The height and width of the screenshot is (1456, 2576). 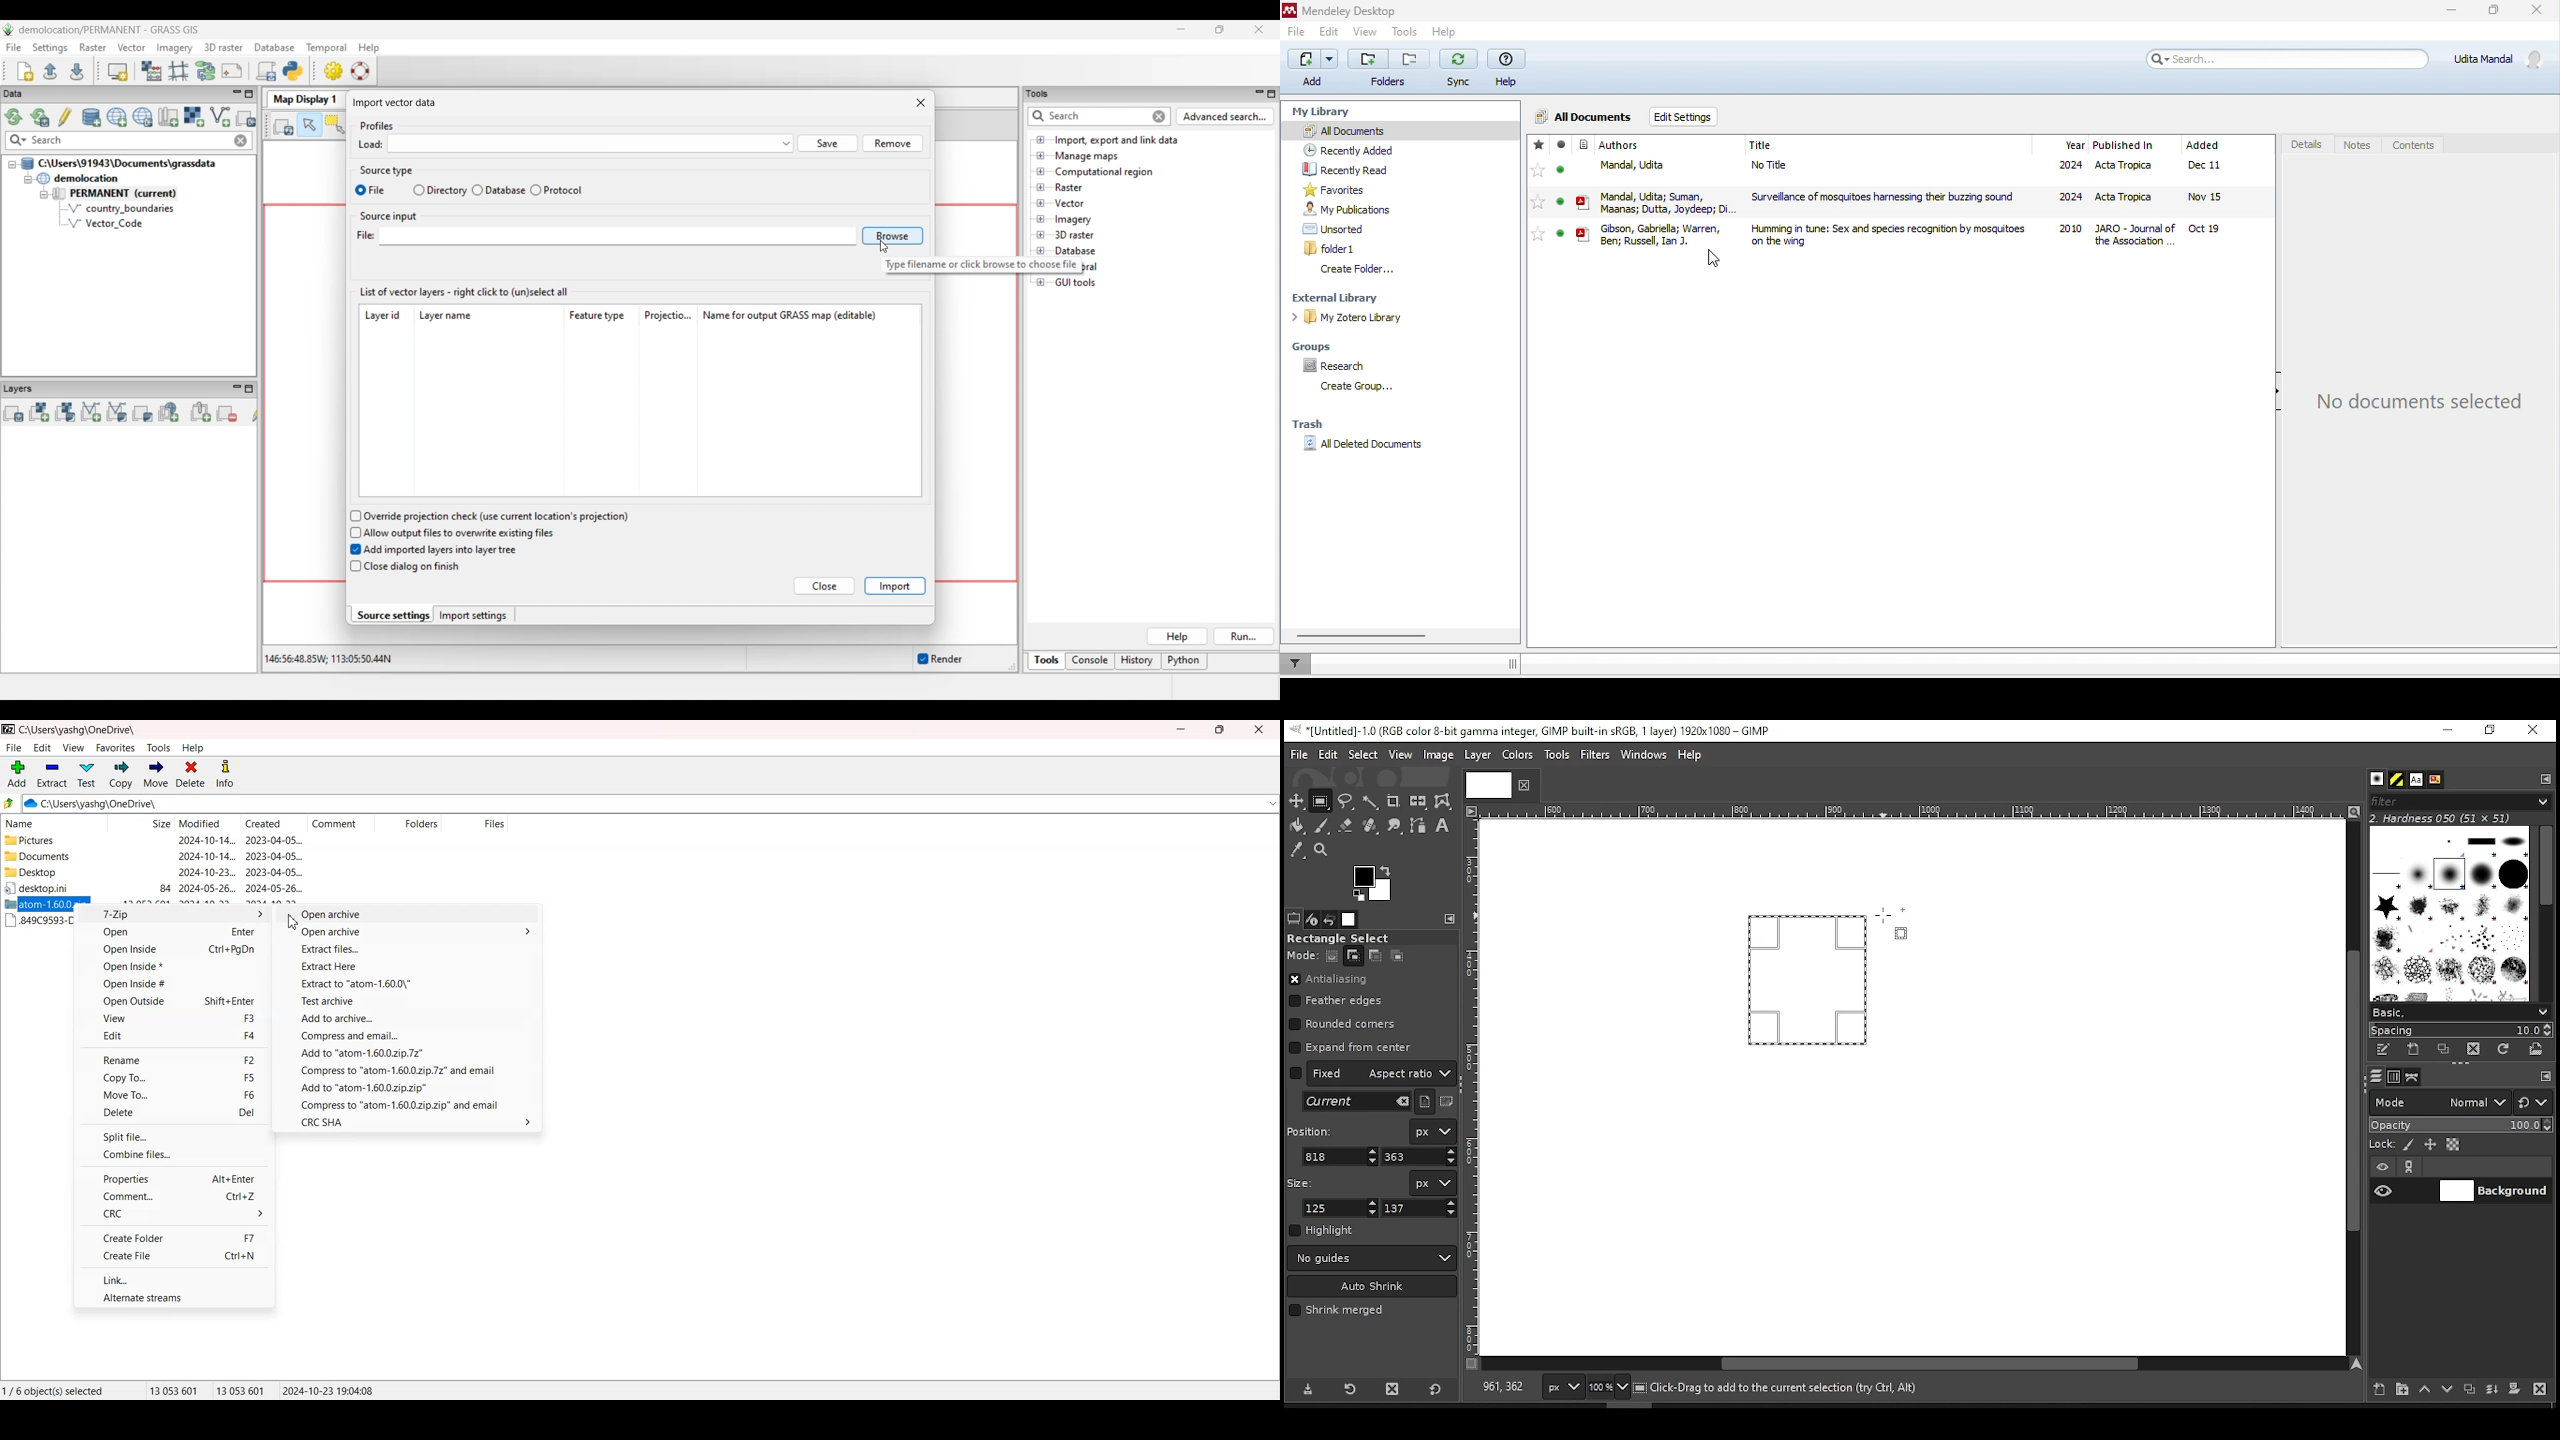 I want to click on added month, so click(x=2202, y=145).